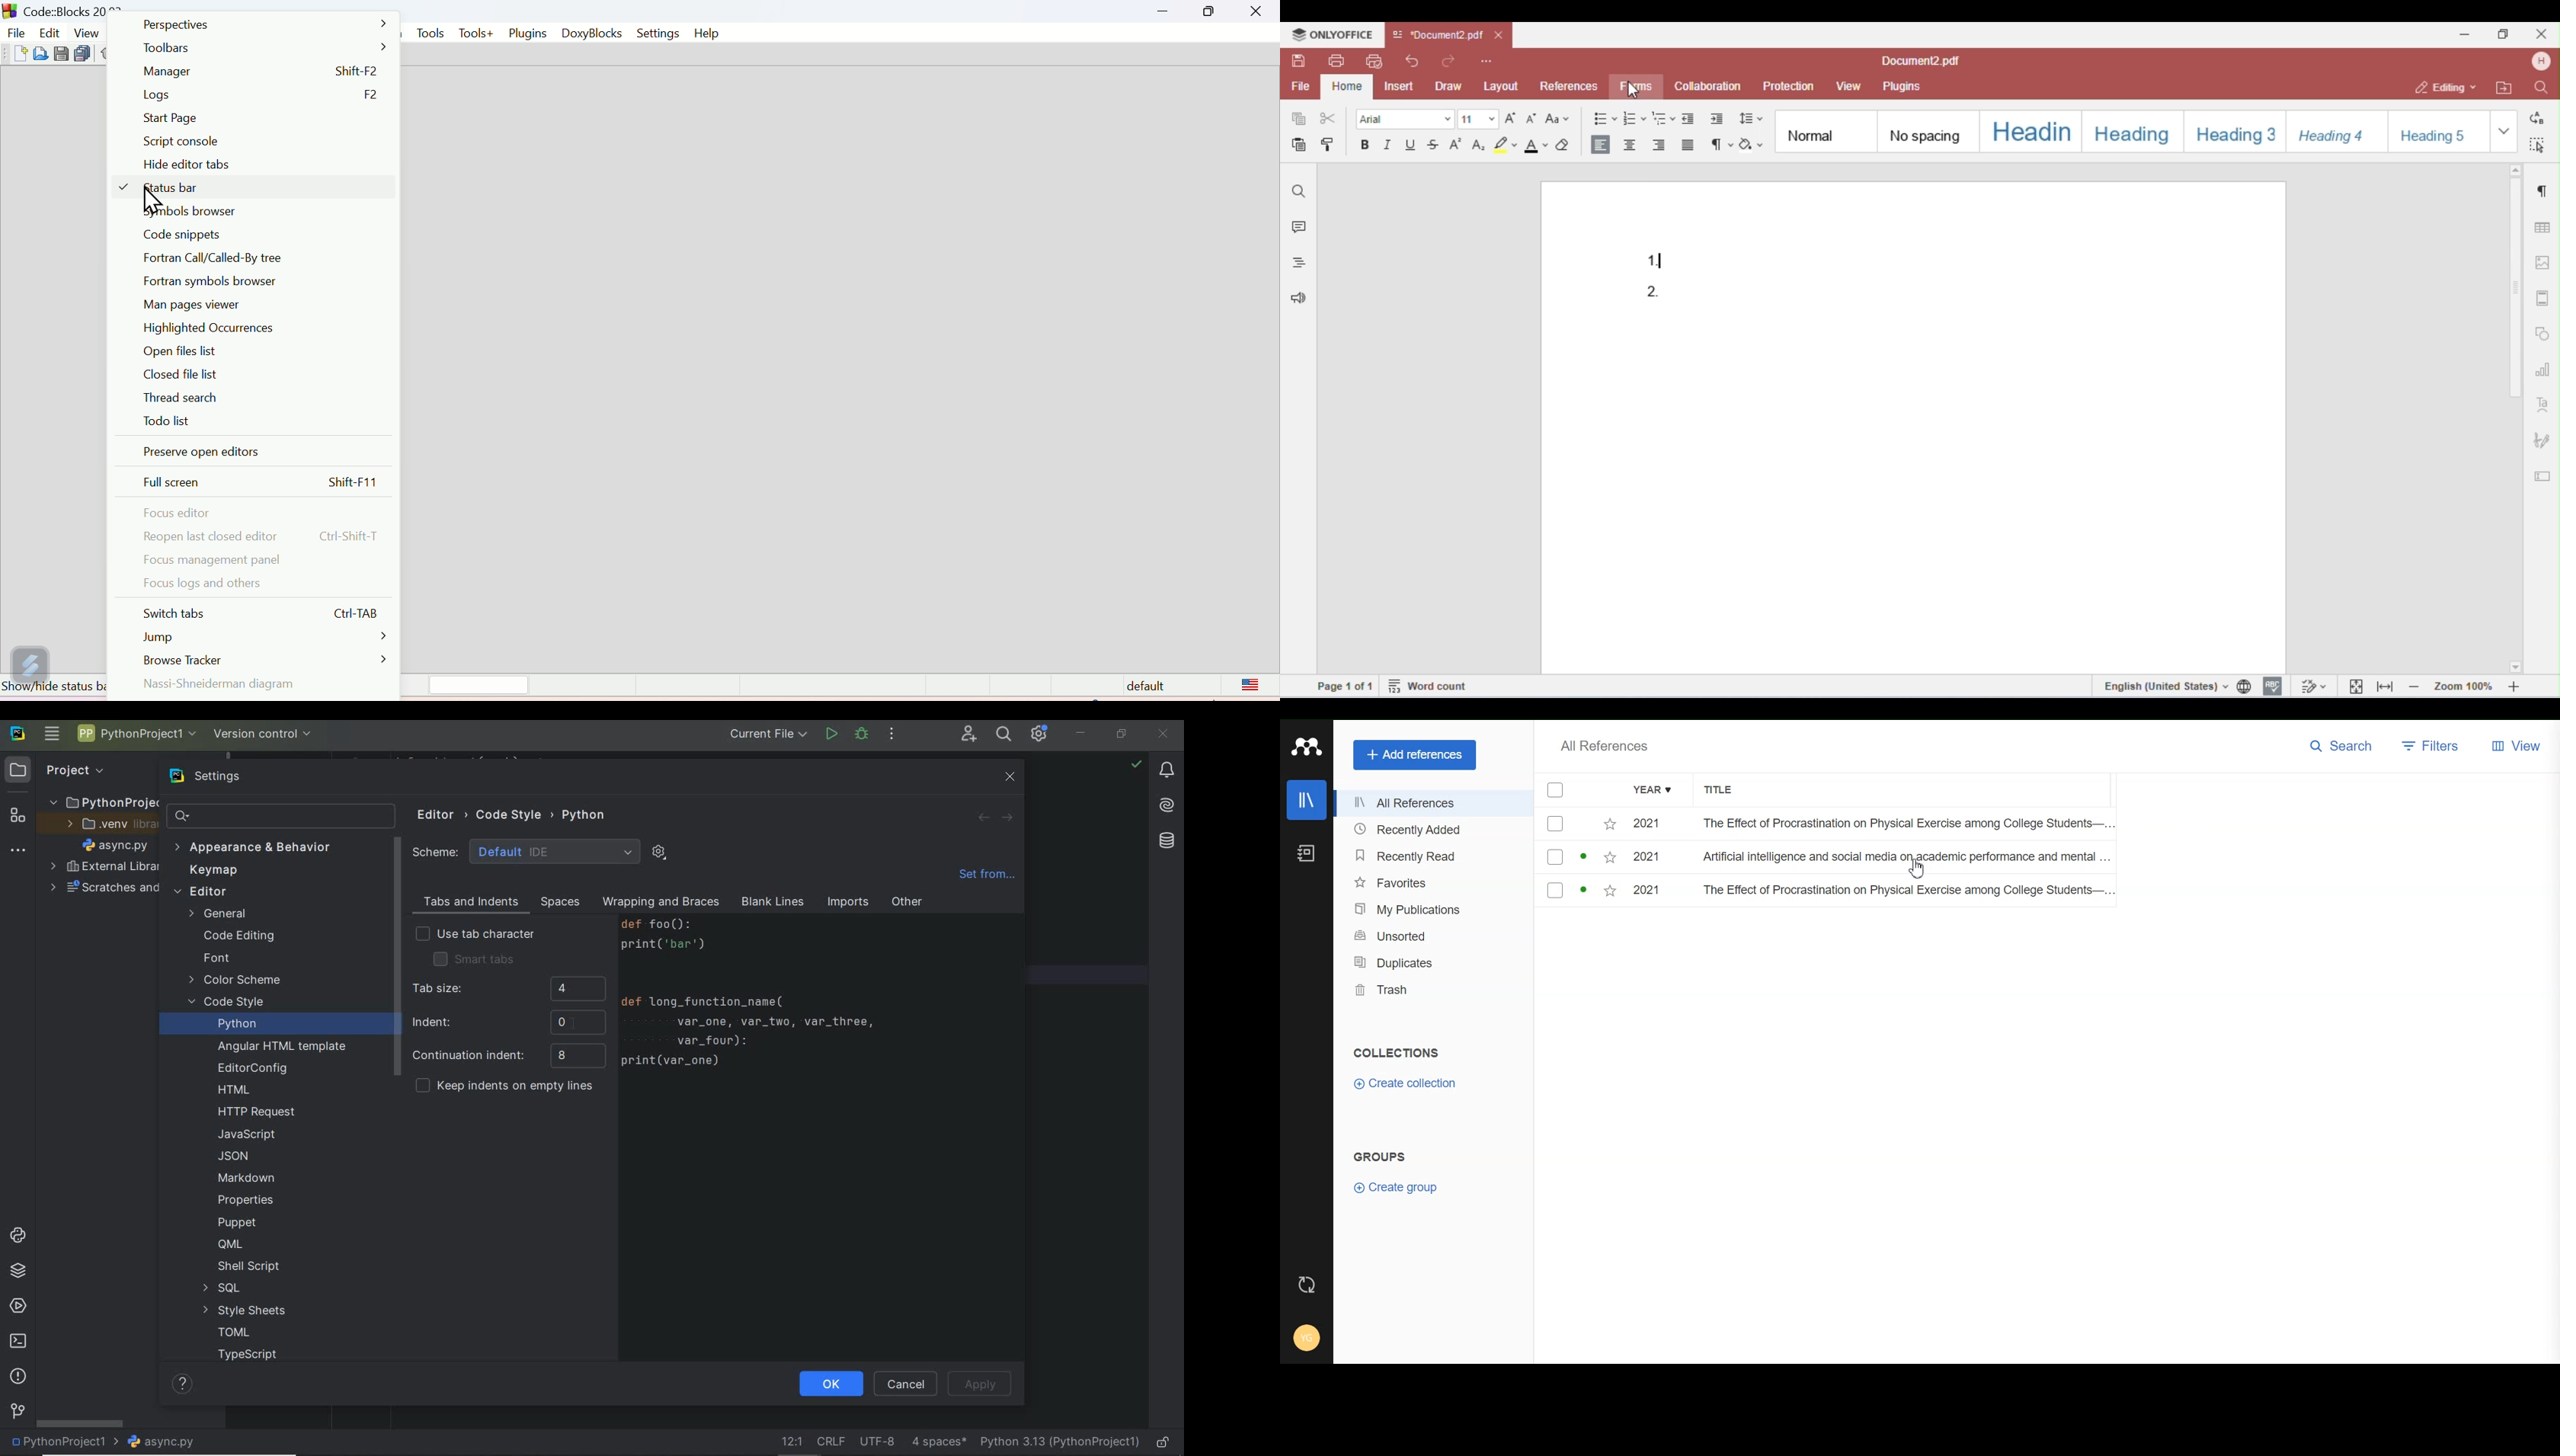 The image size is (2576, 1456). Describe the element at coordinates (892, 734) in the screenshot. I see `more actions` at that location.